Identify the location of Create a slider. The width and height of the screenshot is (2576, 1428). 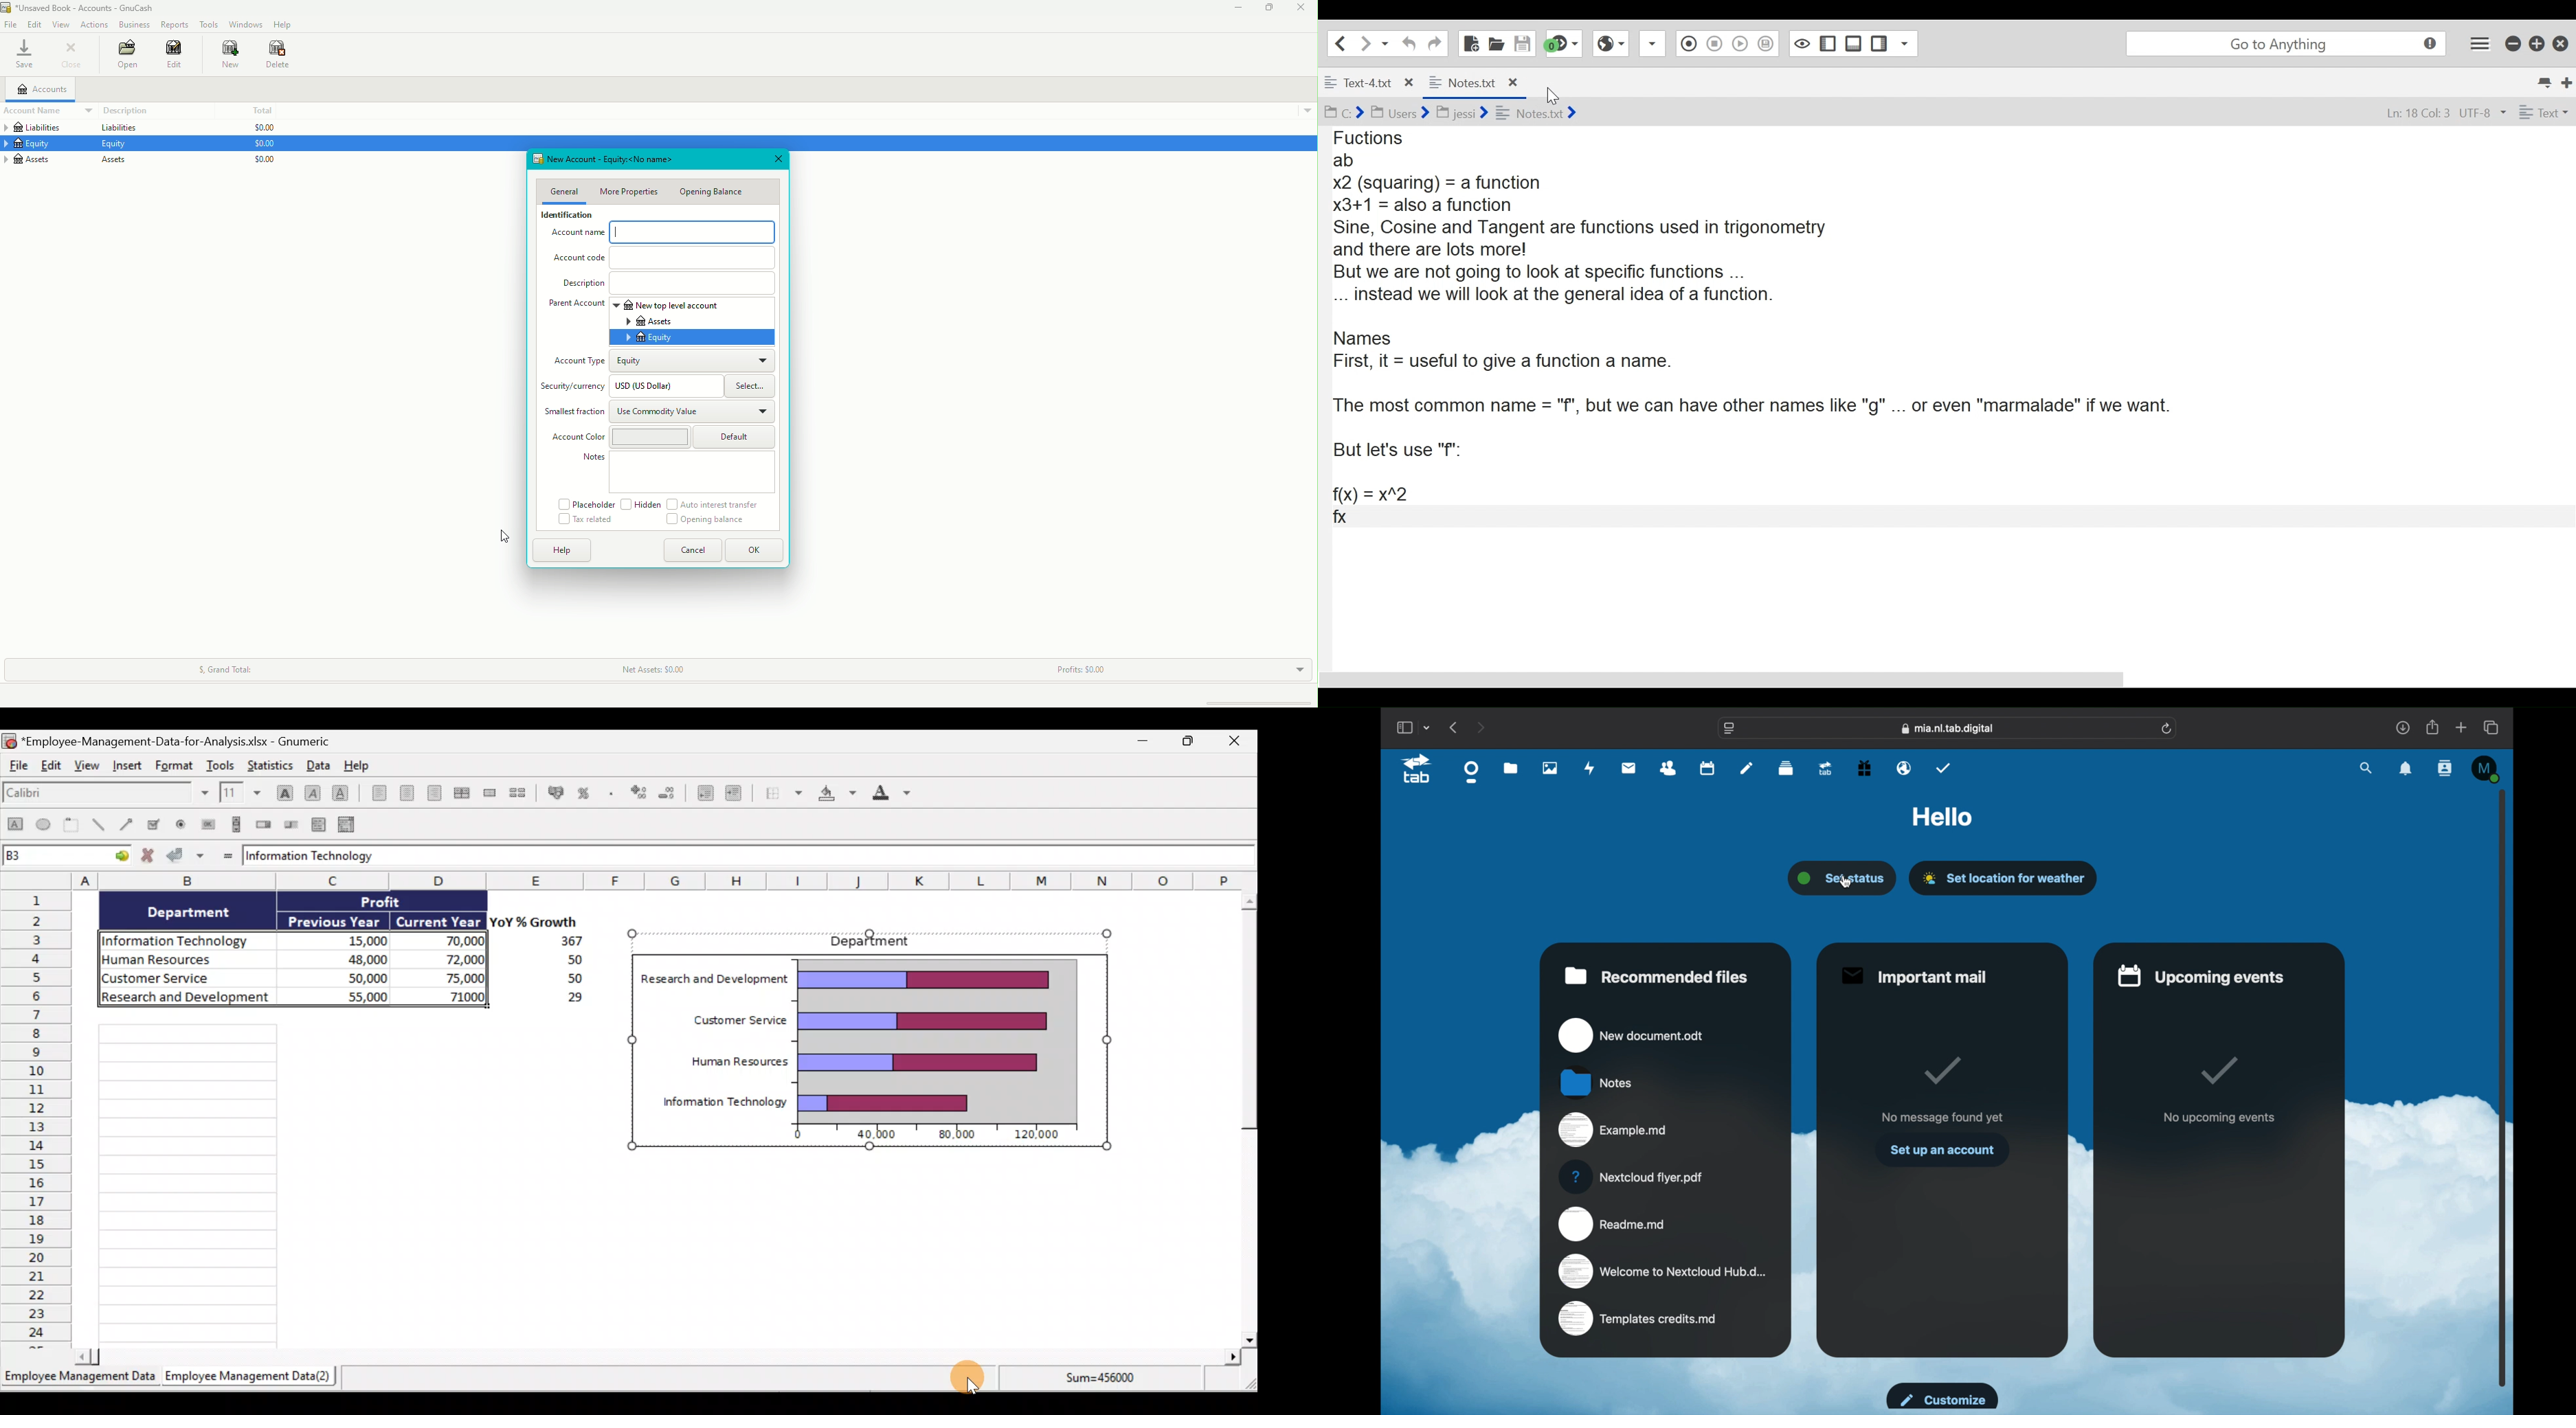
(292, 823).